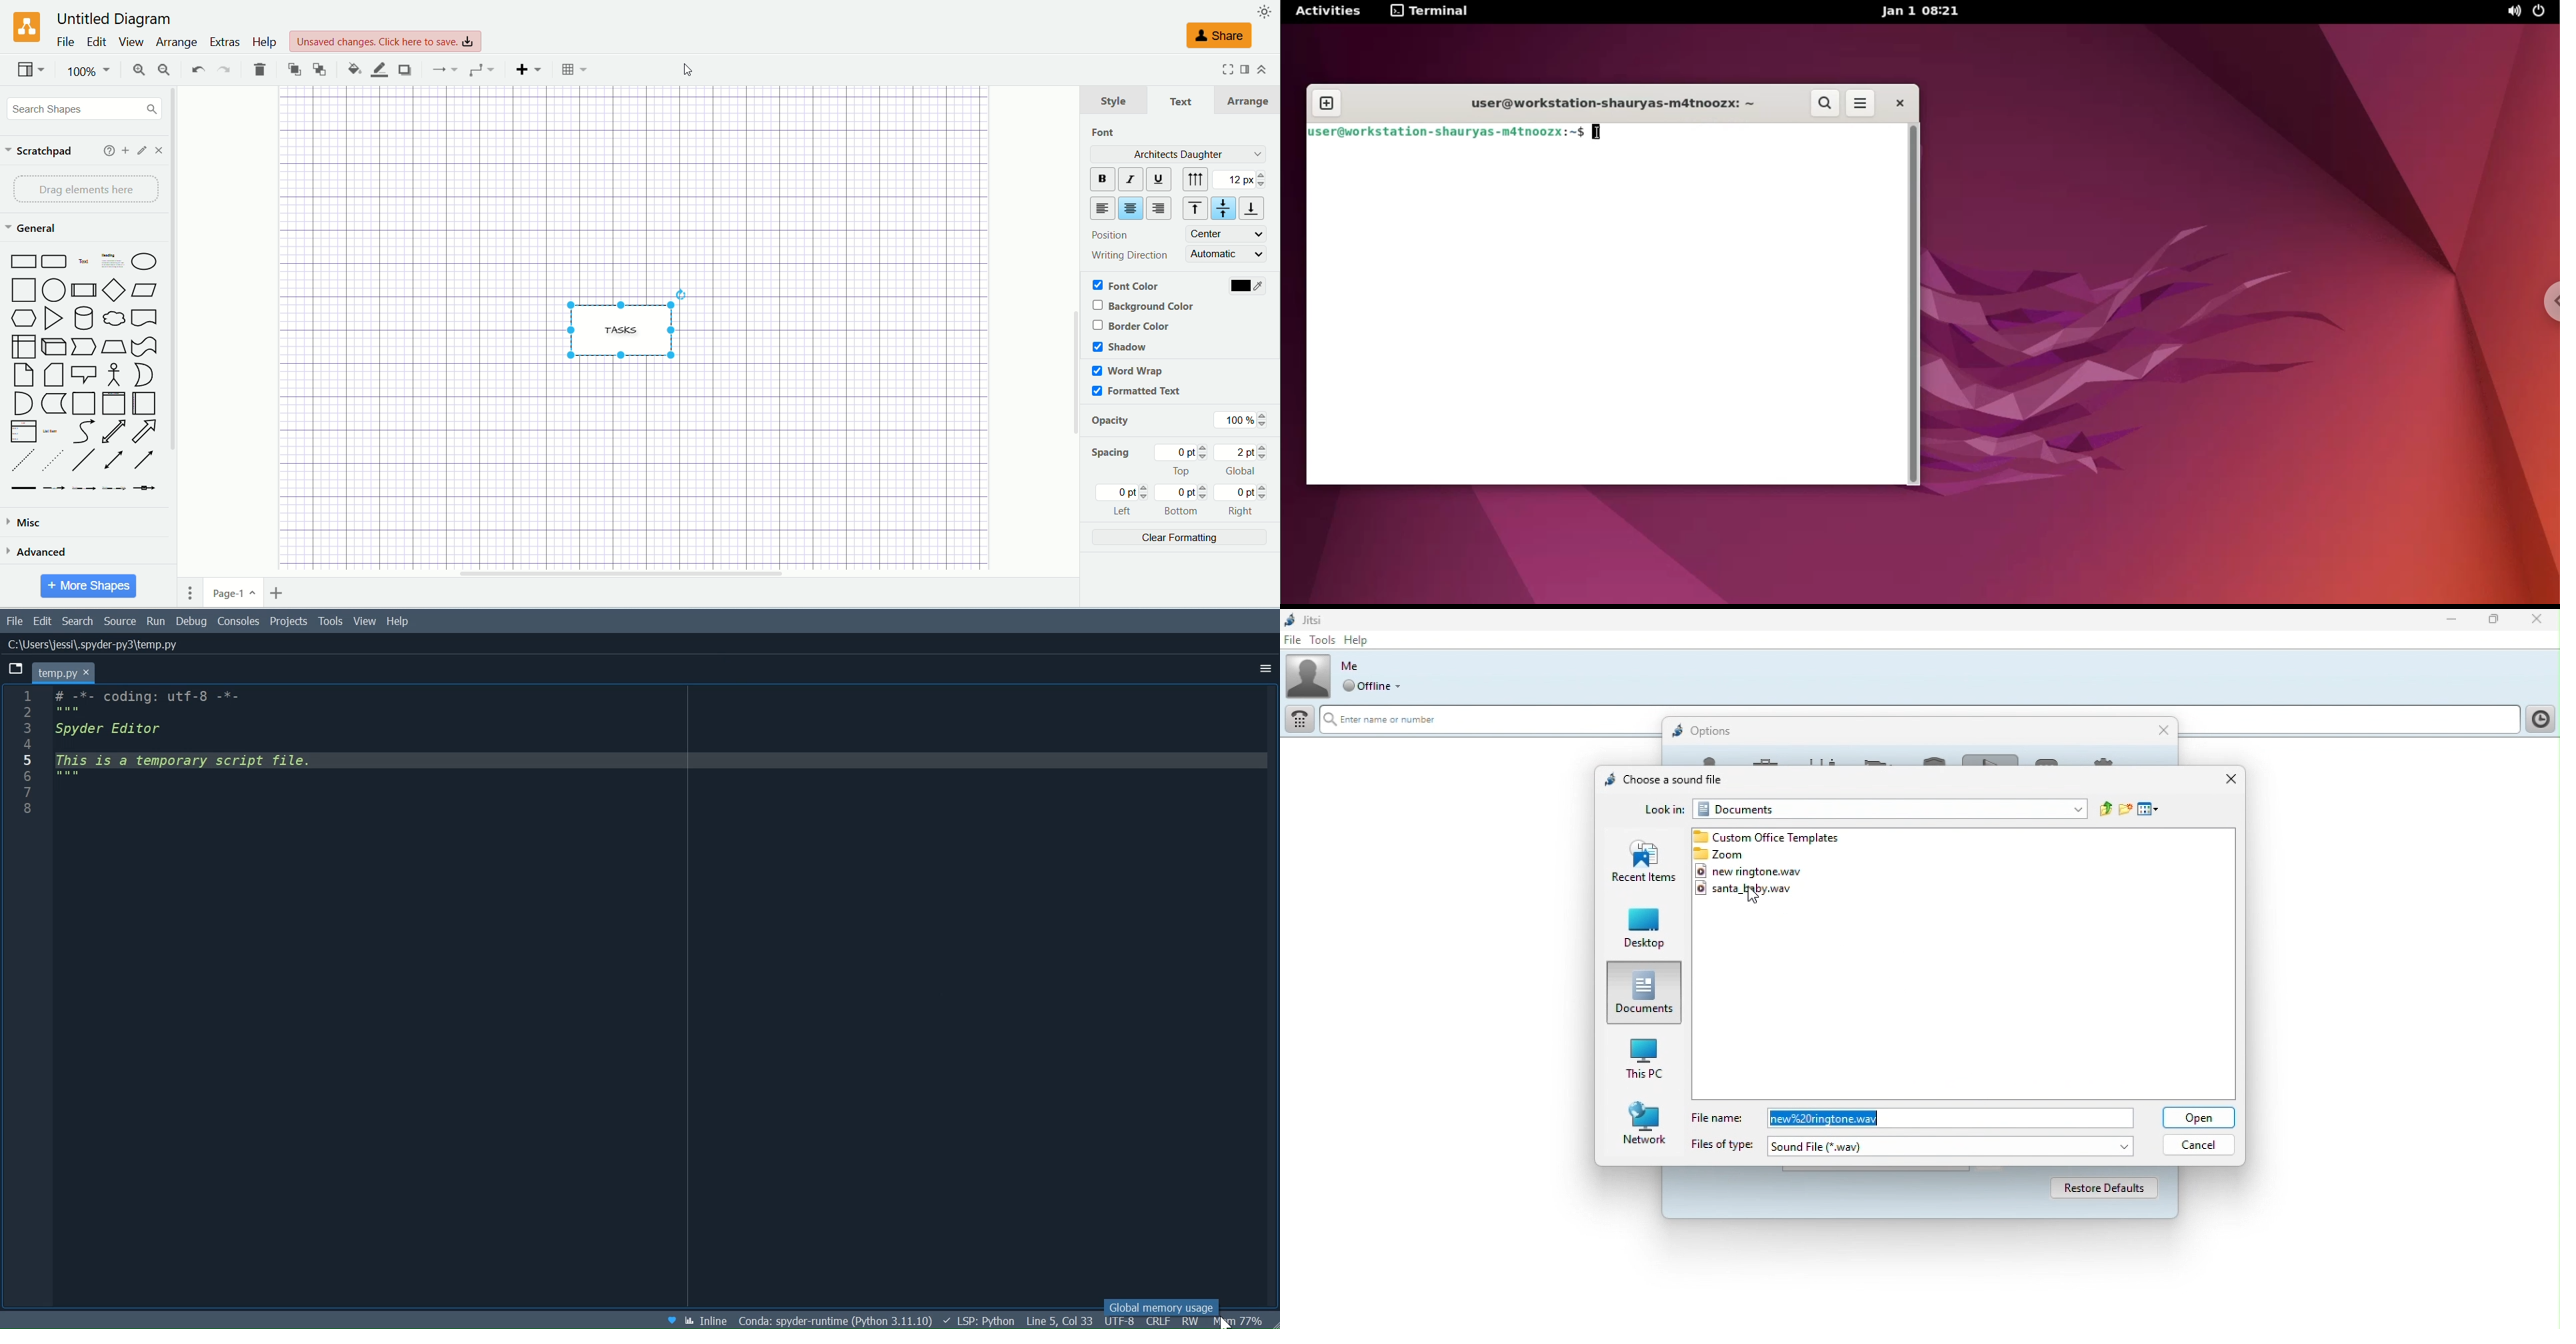 Image resolution: width=2576 pixels, height=1344 pixels. What do you see at coordinates (2098, 1188) in the screenshot?
I see `Restore Default` at bounding box center [2098, 1188].